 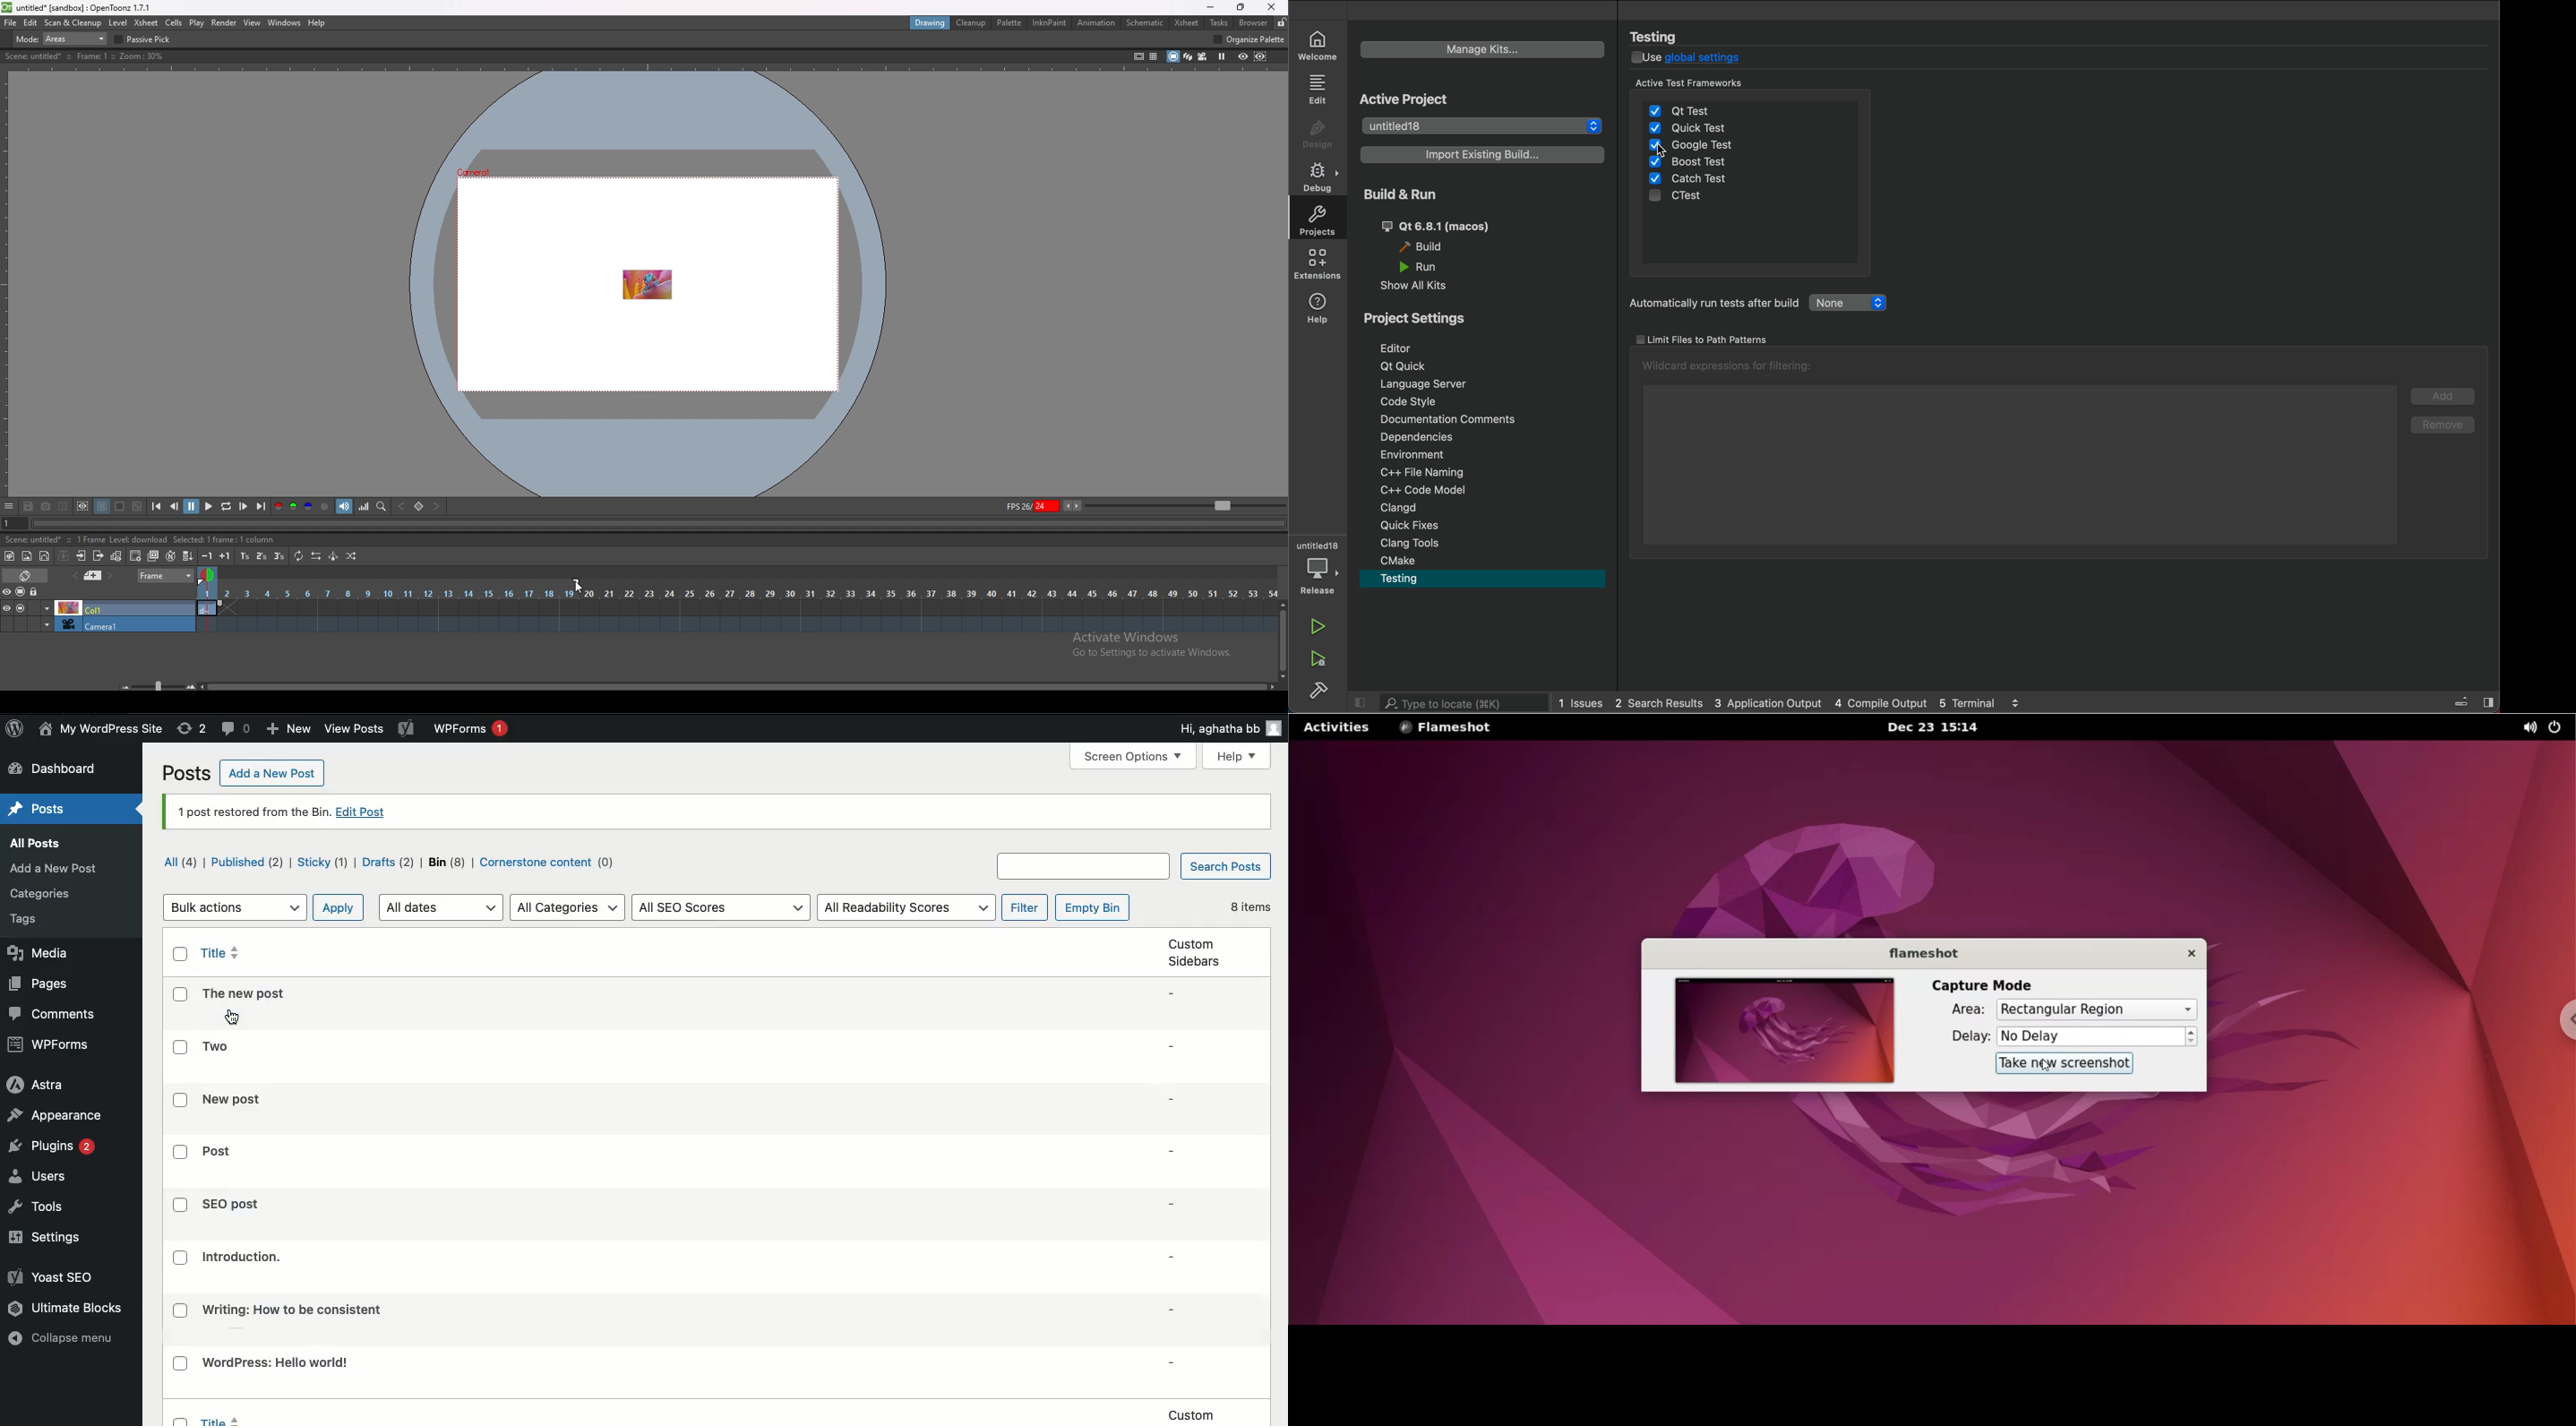 What do you see at coordinates (1319, 308) in the screenshot?
I see `help` at bounding box center [1319, 308].